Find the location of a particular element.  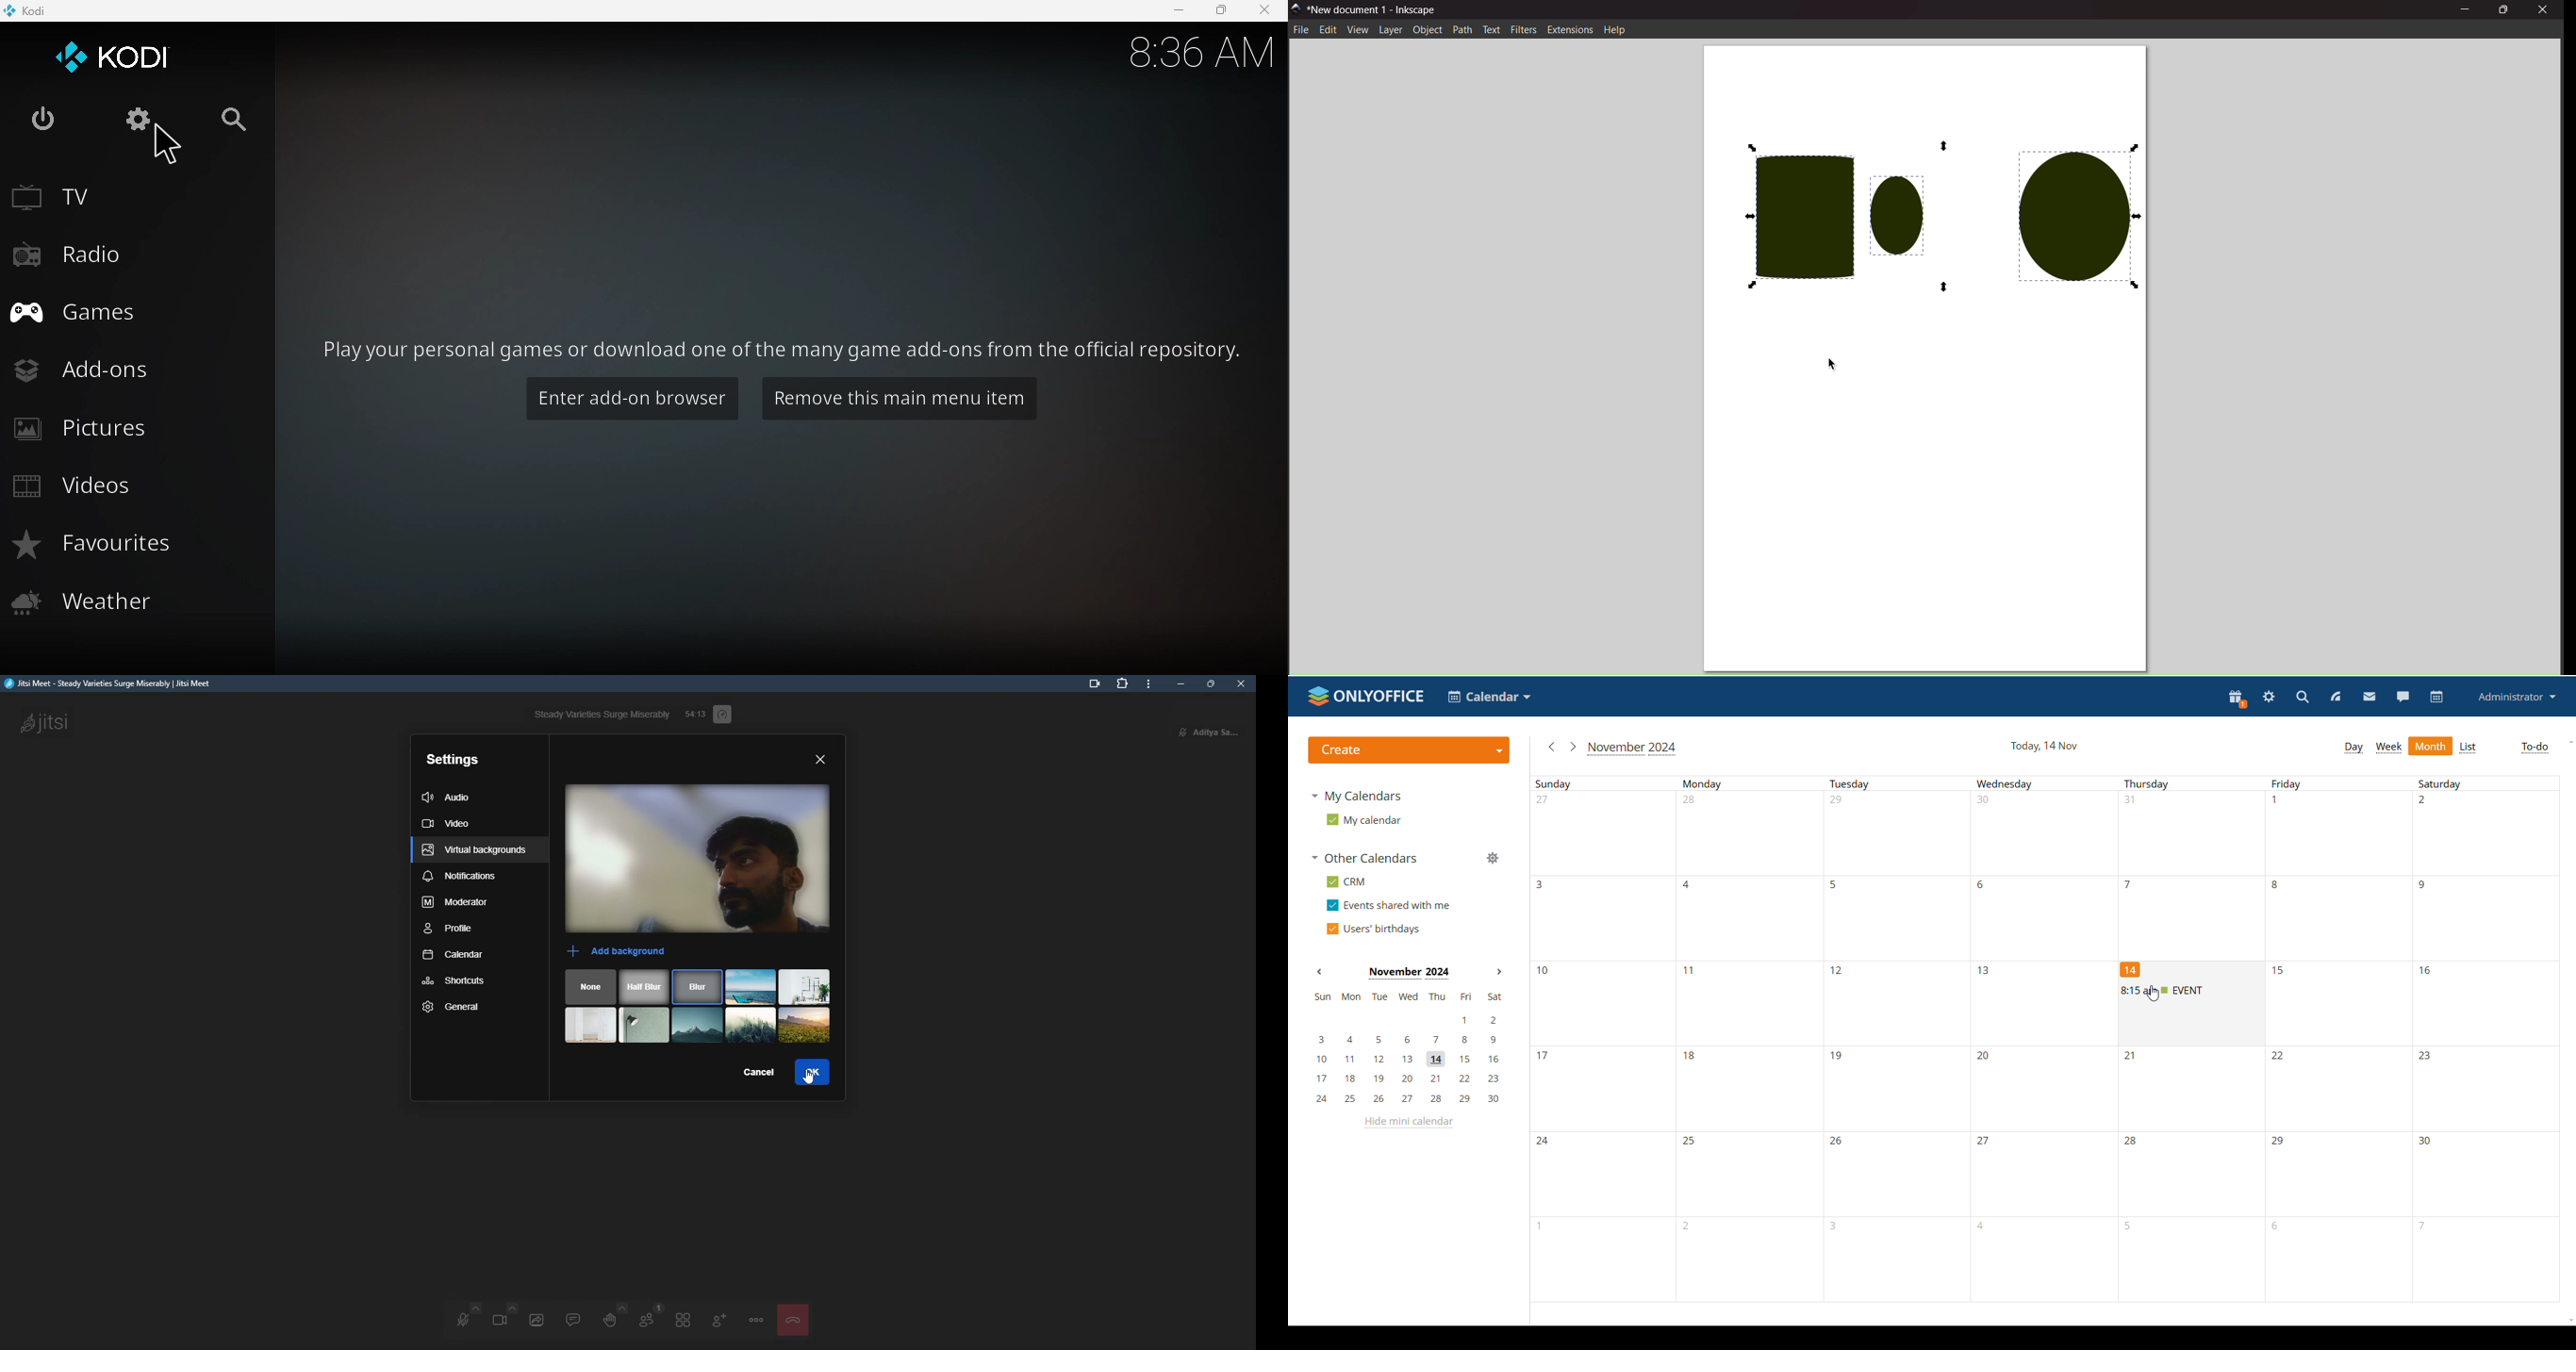

calendar is located at coordinates (453, 958).